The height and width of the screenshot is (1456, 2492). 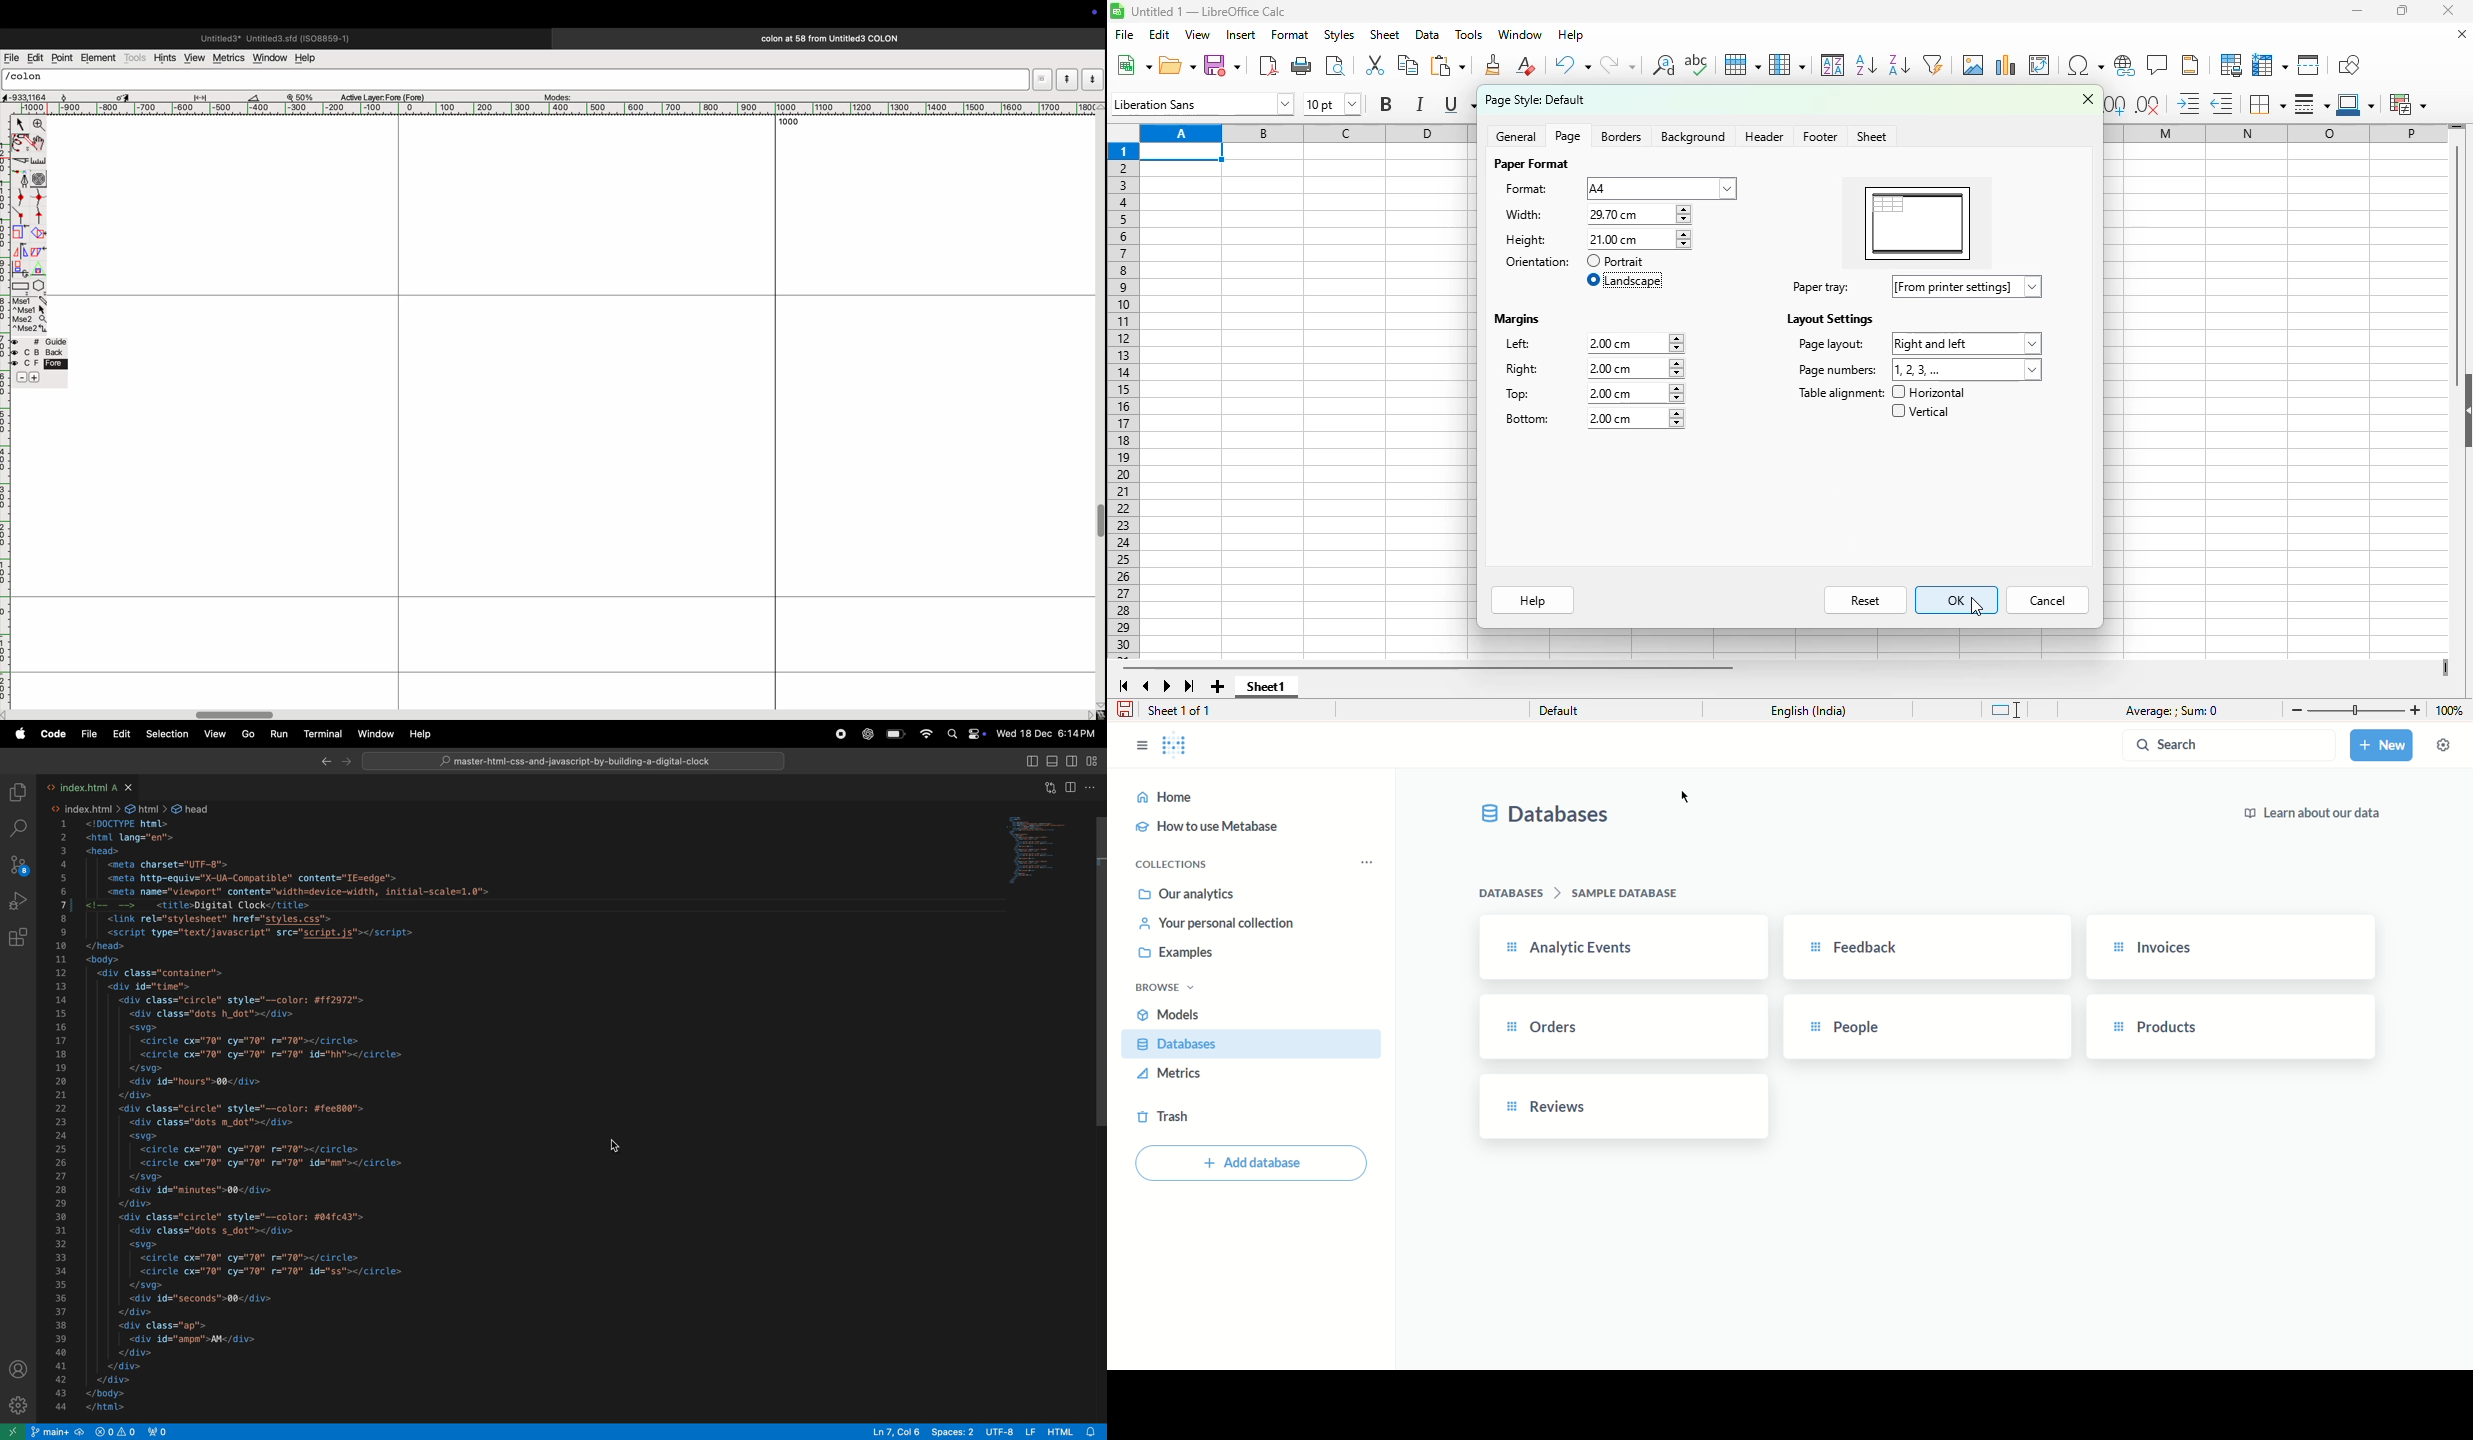 What do you see at coordinates (165, 57) in the screenshot?
I see `hints` at bounding box center [165, 57].